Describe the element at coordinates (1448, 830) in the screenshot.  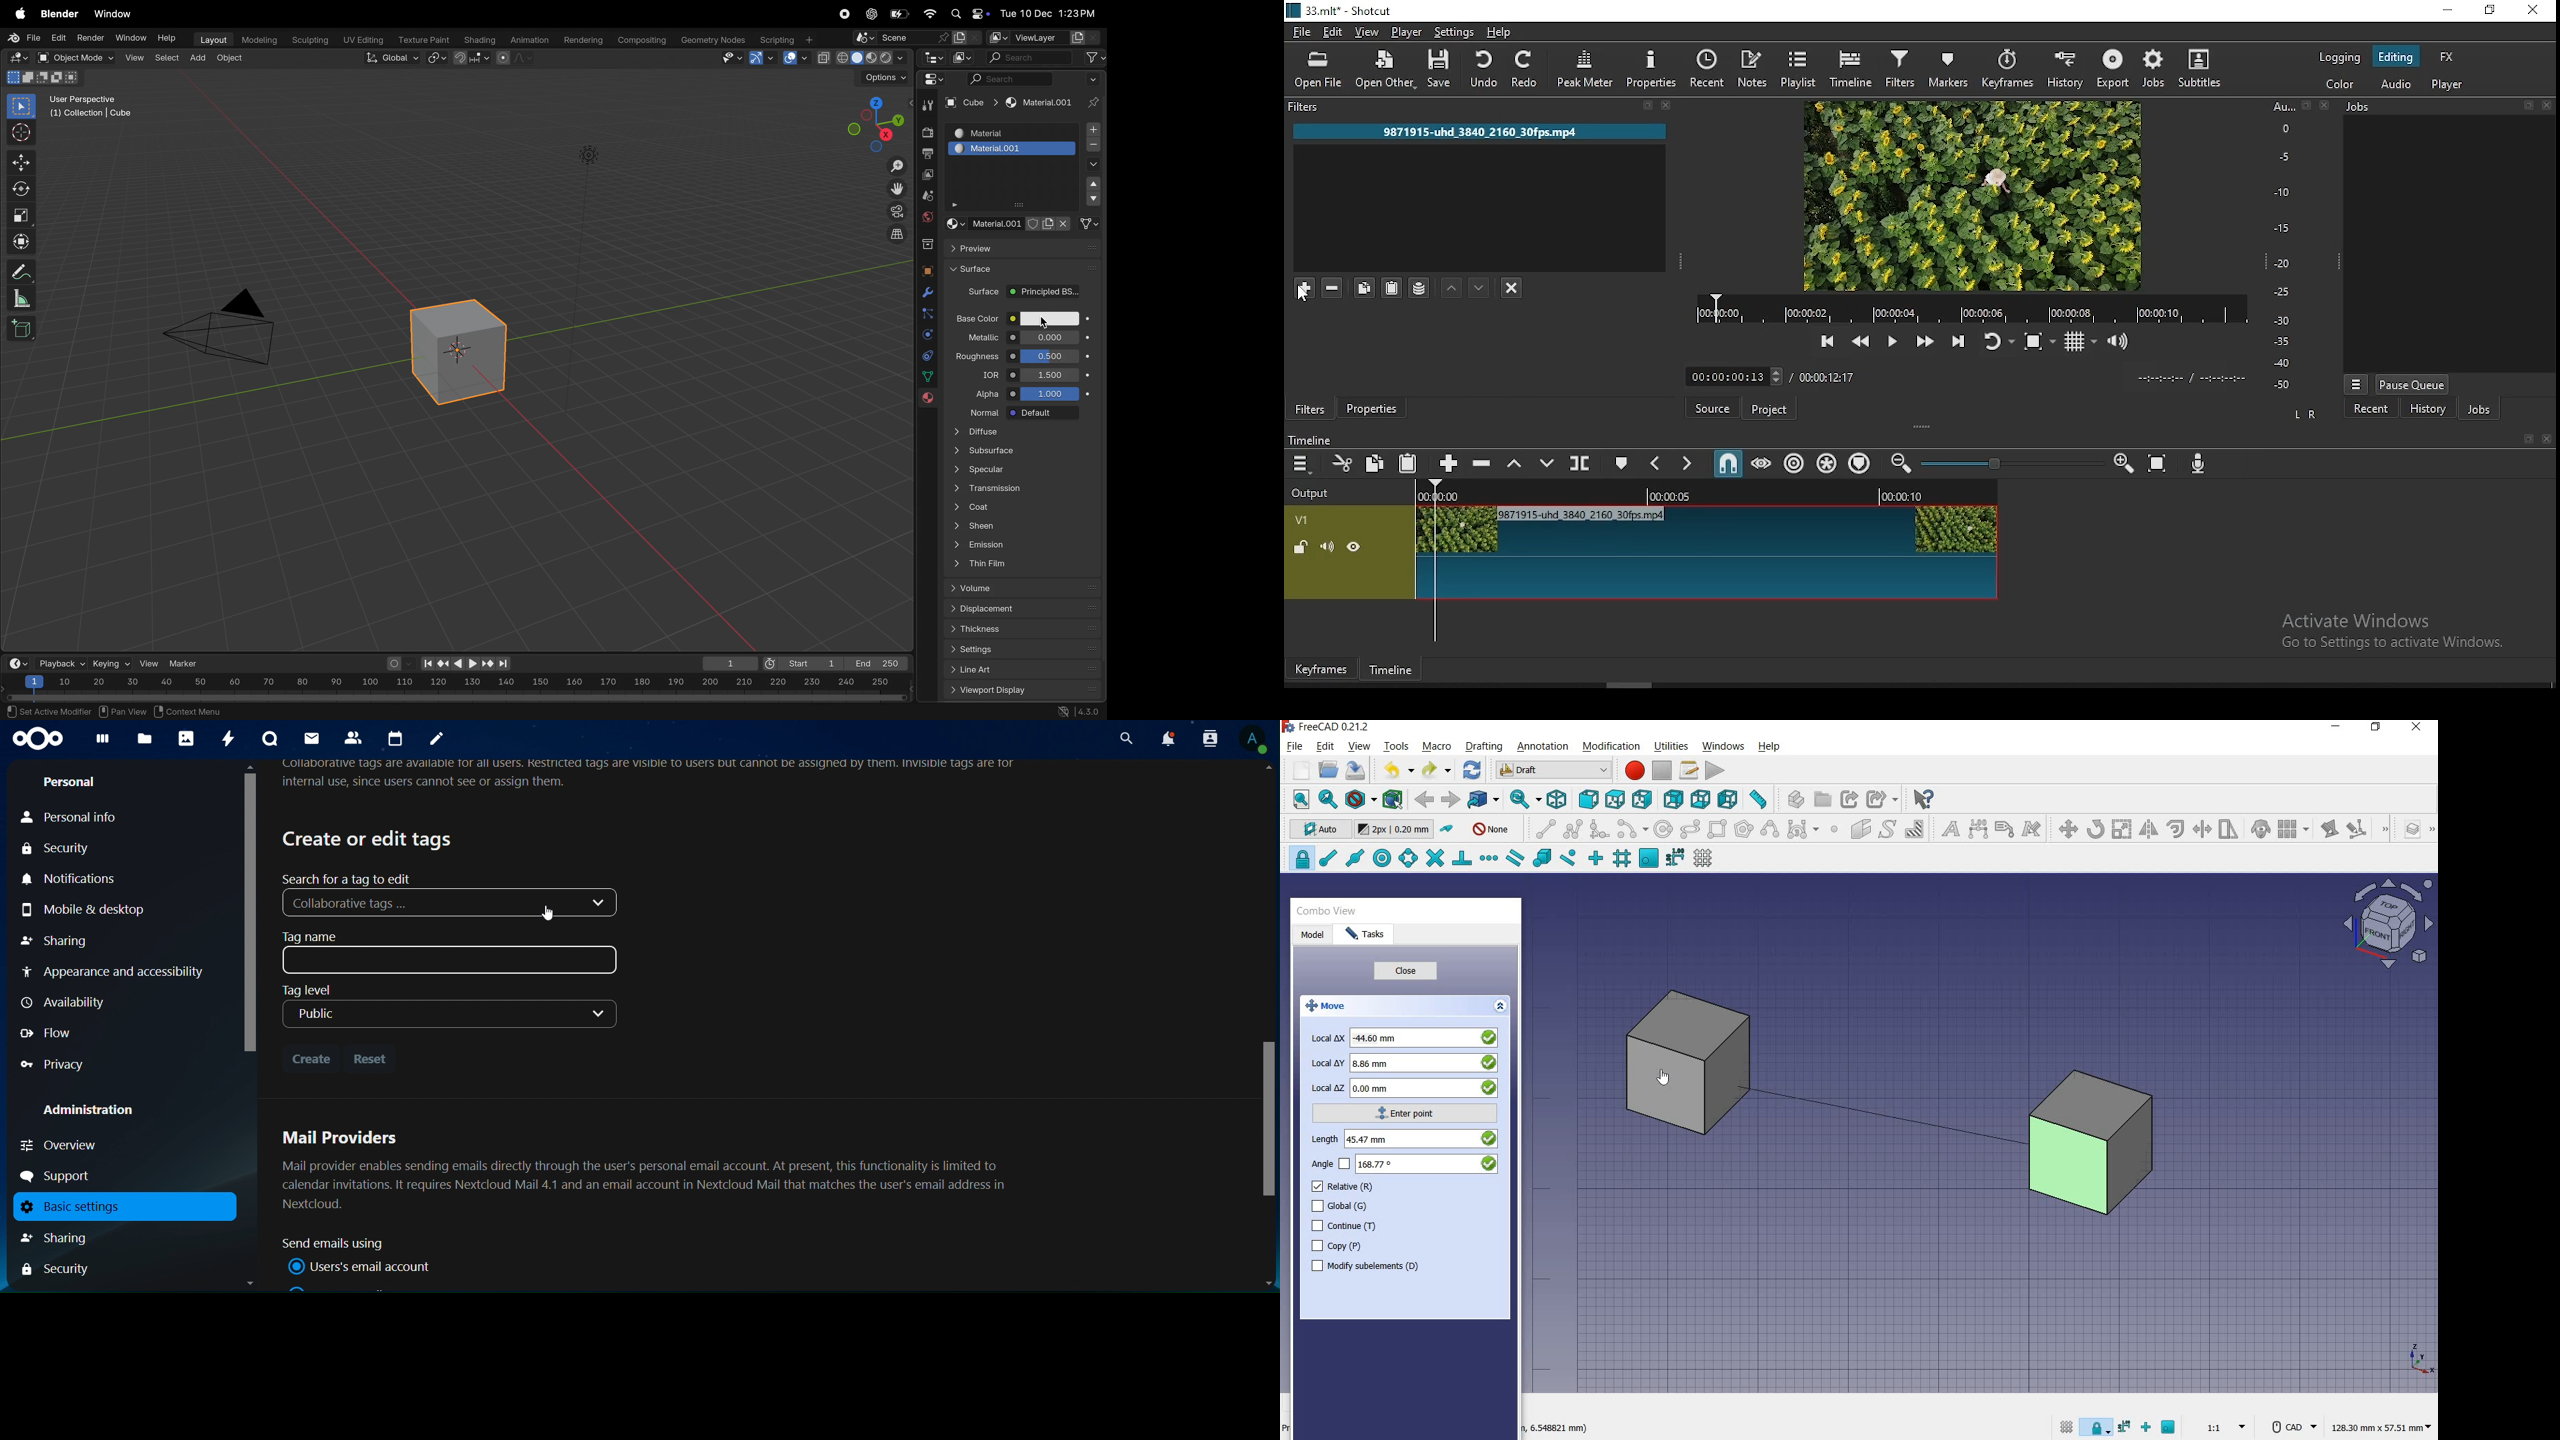
I see `toggle construction mode` at that location.